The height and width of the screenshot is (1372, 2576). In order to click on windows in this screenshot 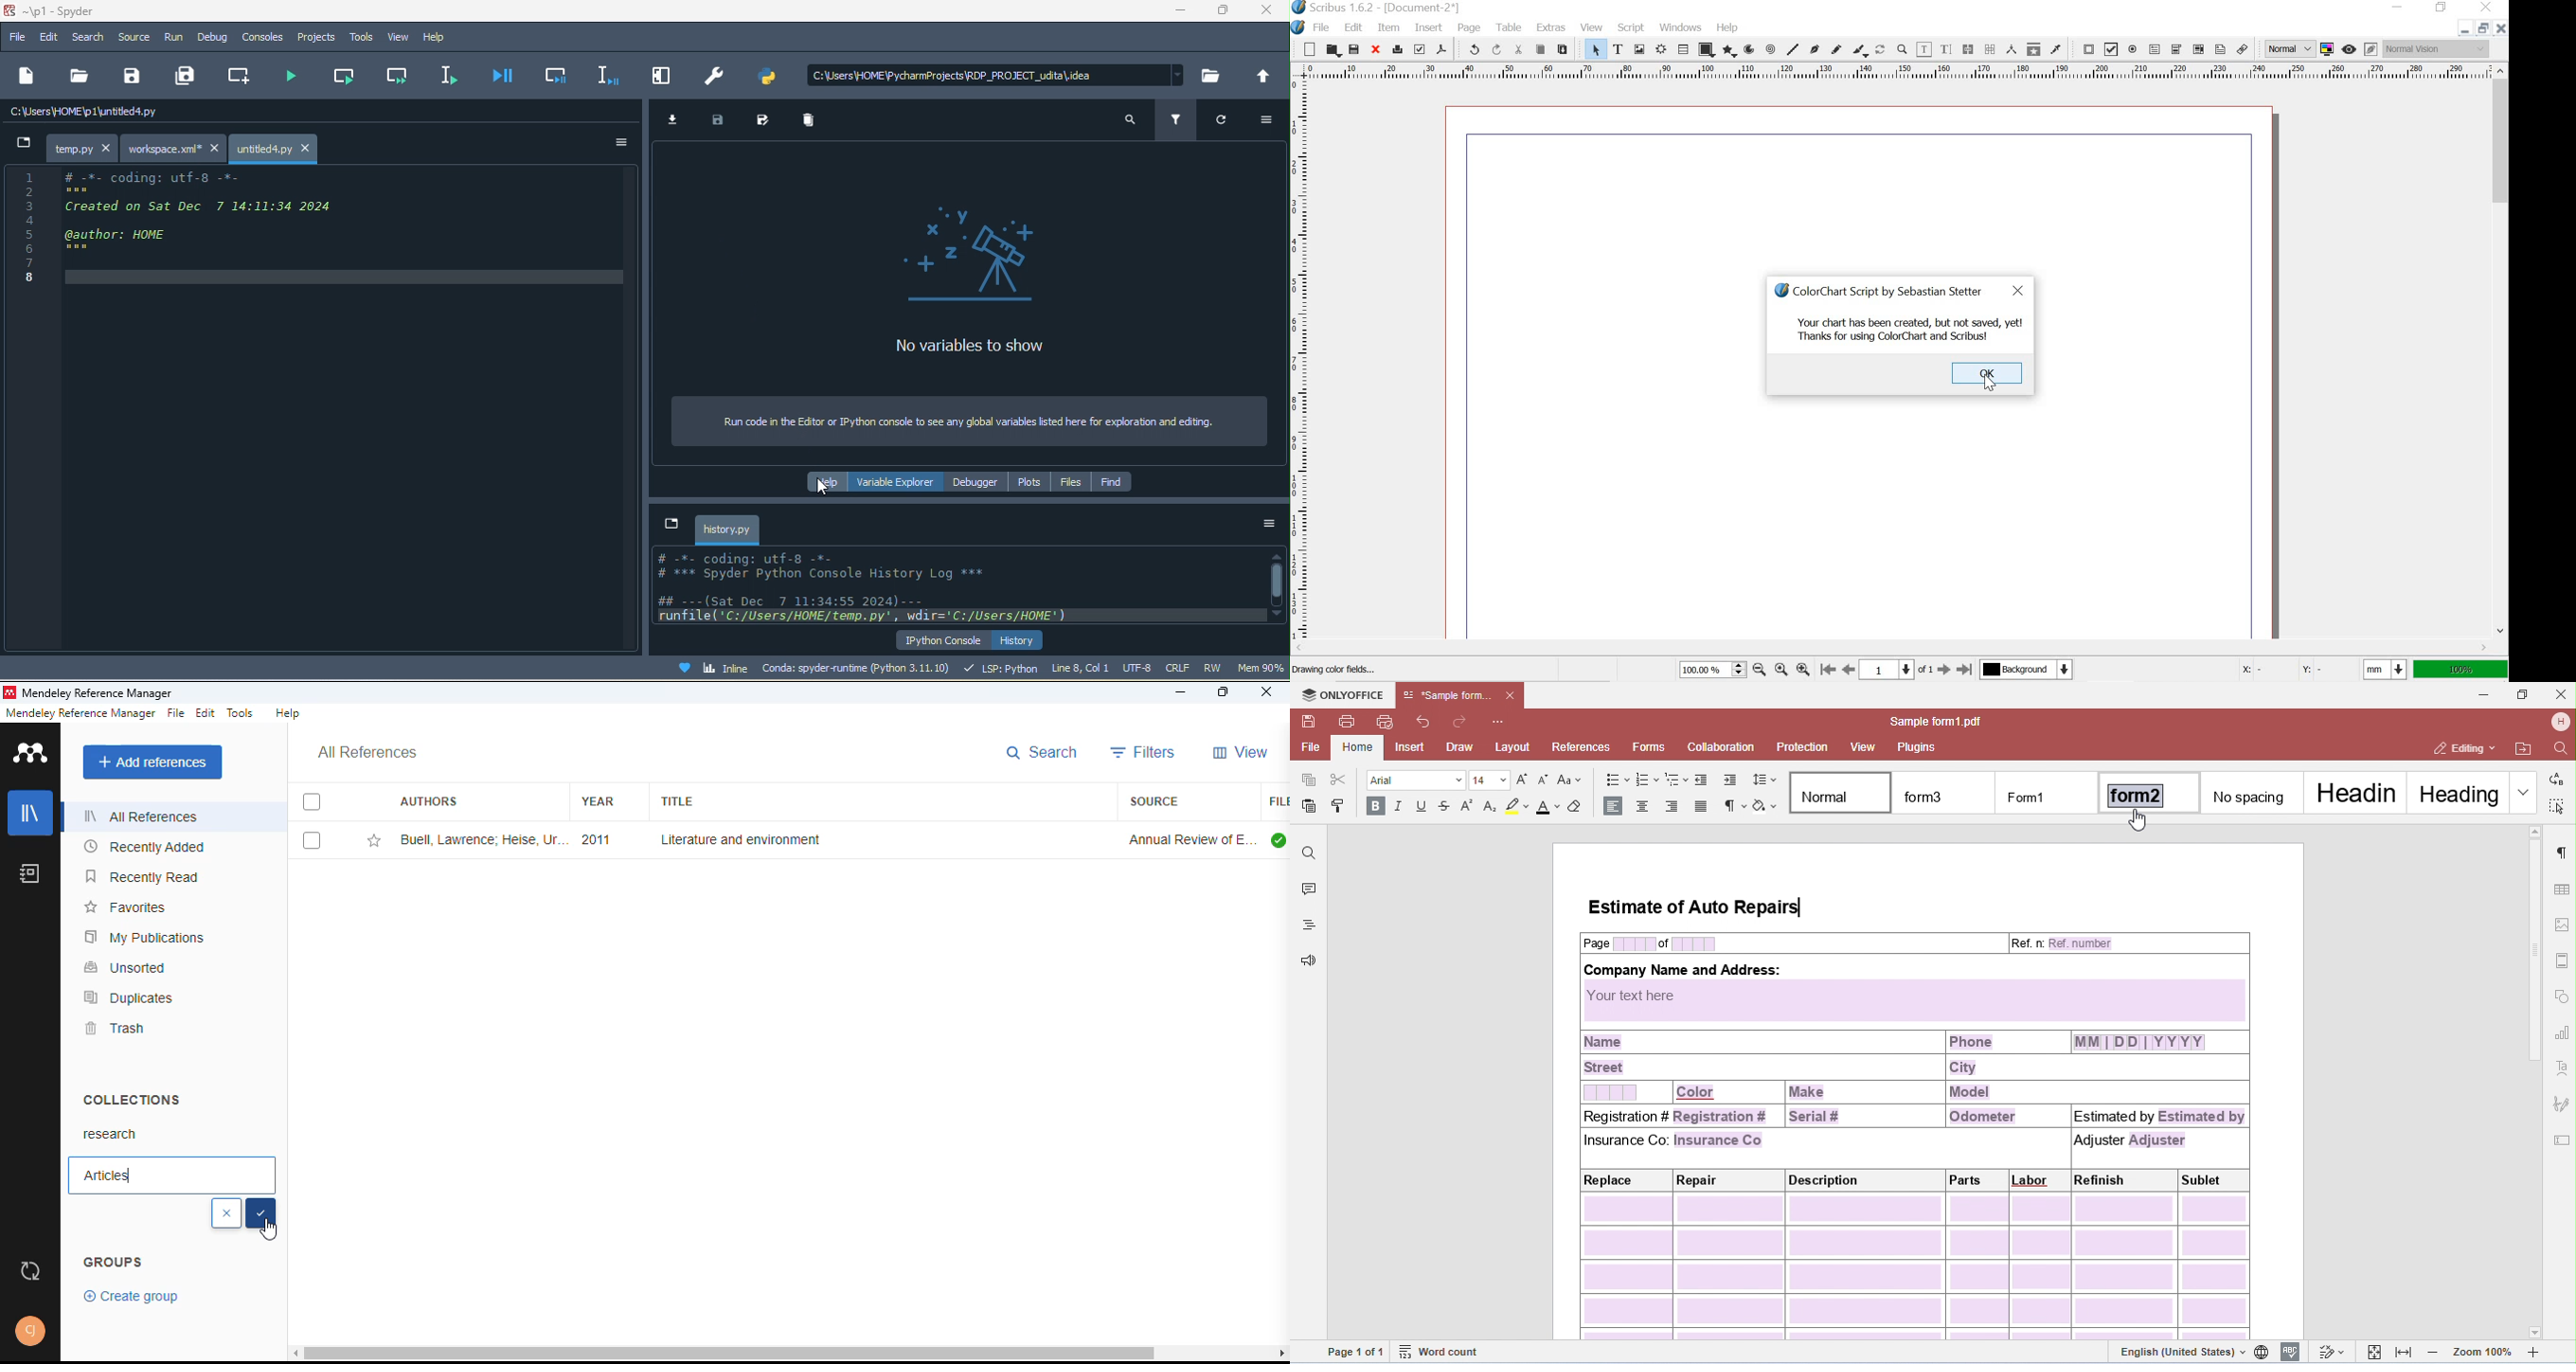, I will do `click(1680, 27)`.